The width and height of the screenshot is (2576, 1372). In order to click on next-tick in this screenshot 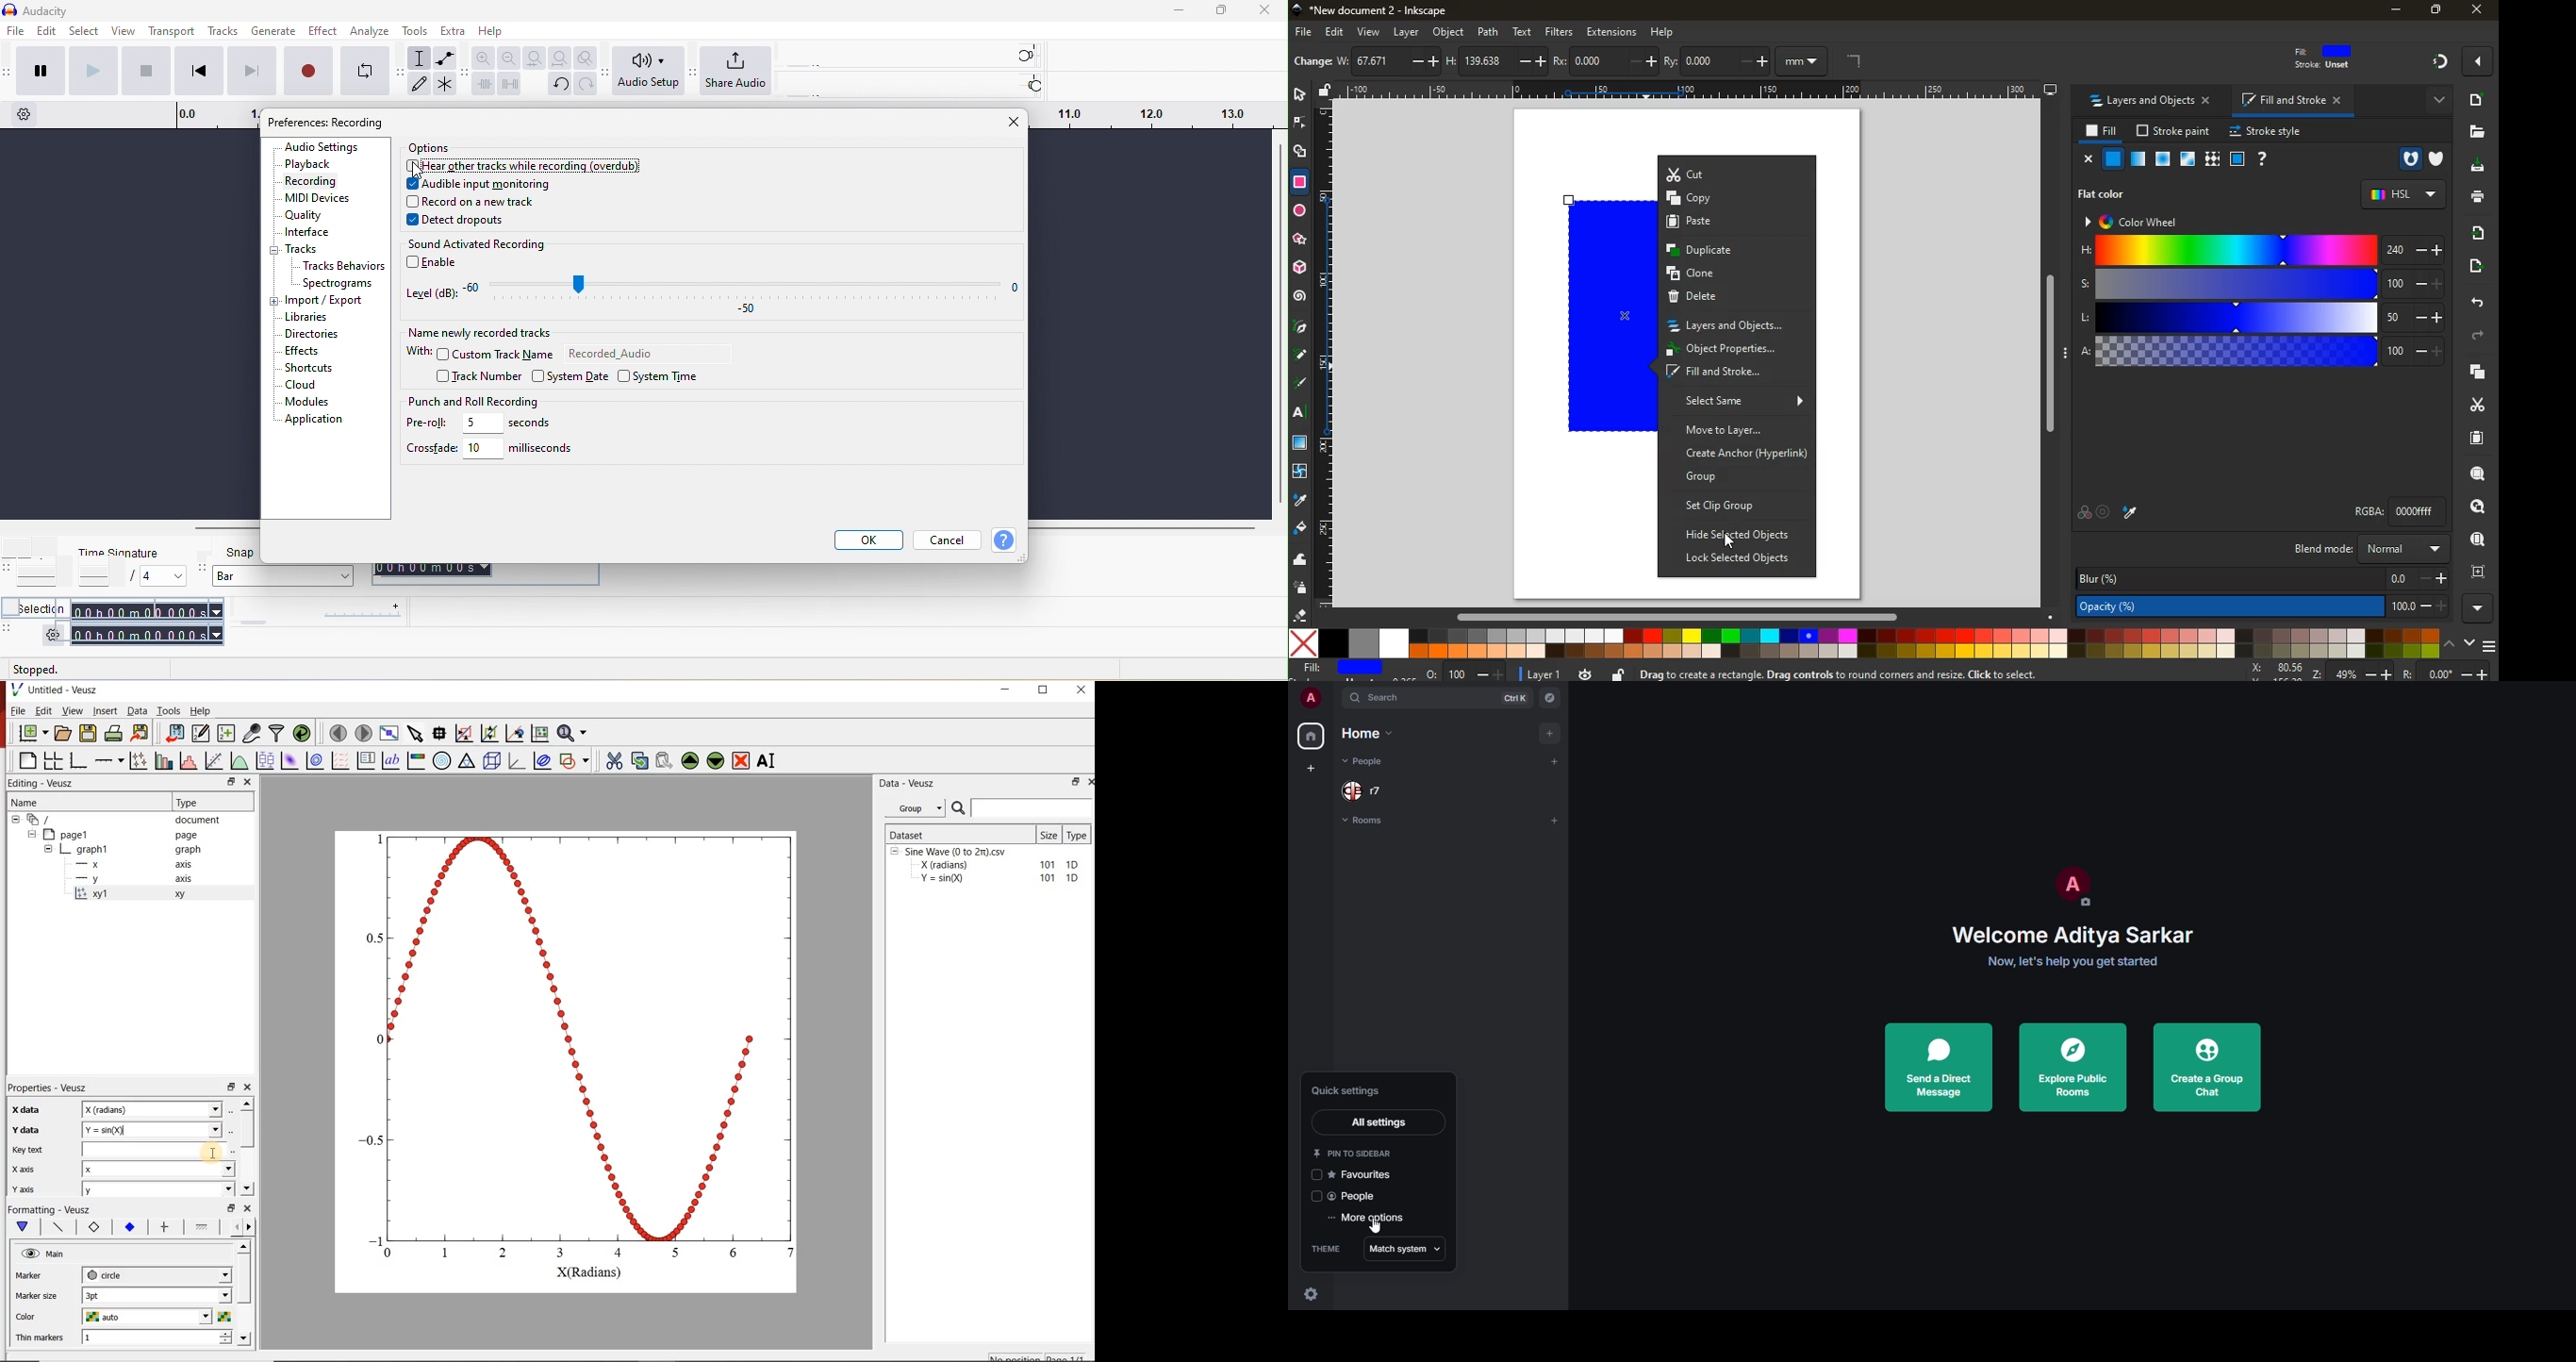, I will do `click(156, 1274)`.